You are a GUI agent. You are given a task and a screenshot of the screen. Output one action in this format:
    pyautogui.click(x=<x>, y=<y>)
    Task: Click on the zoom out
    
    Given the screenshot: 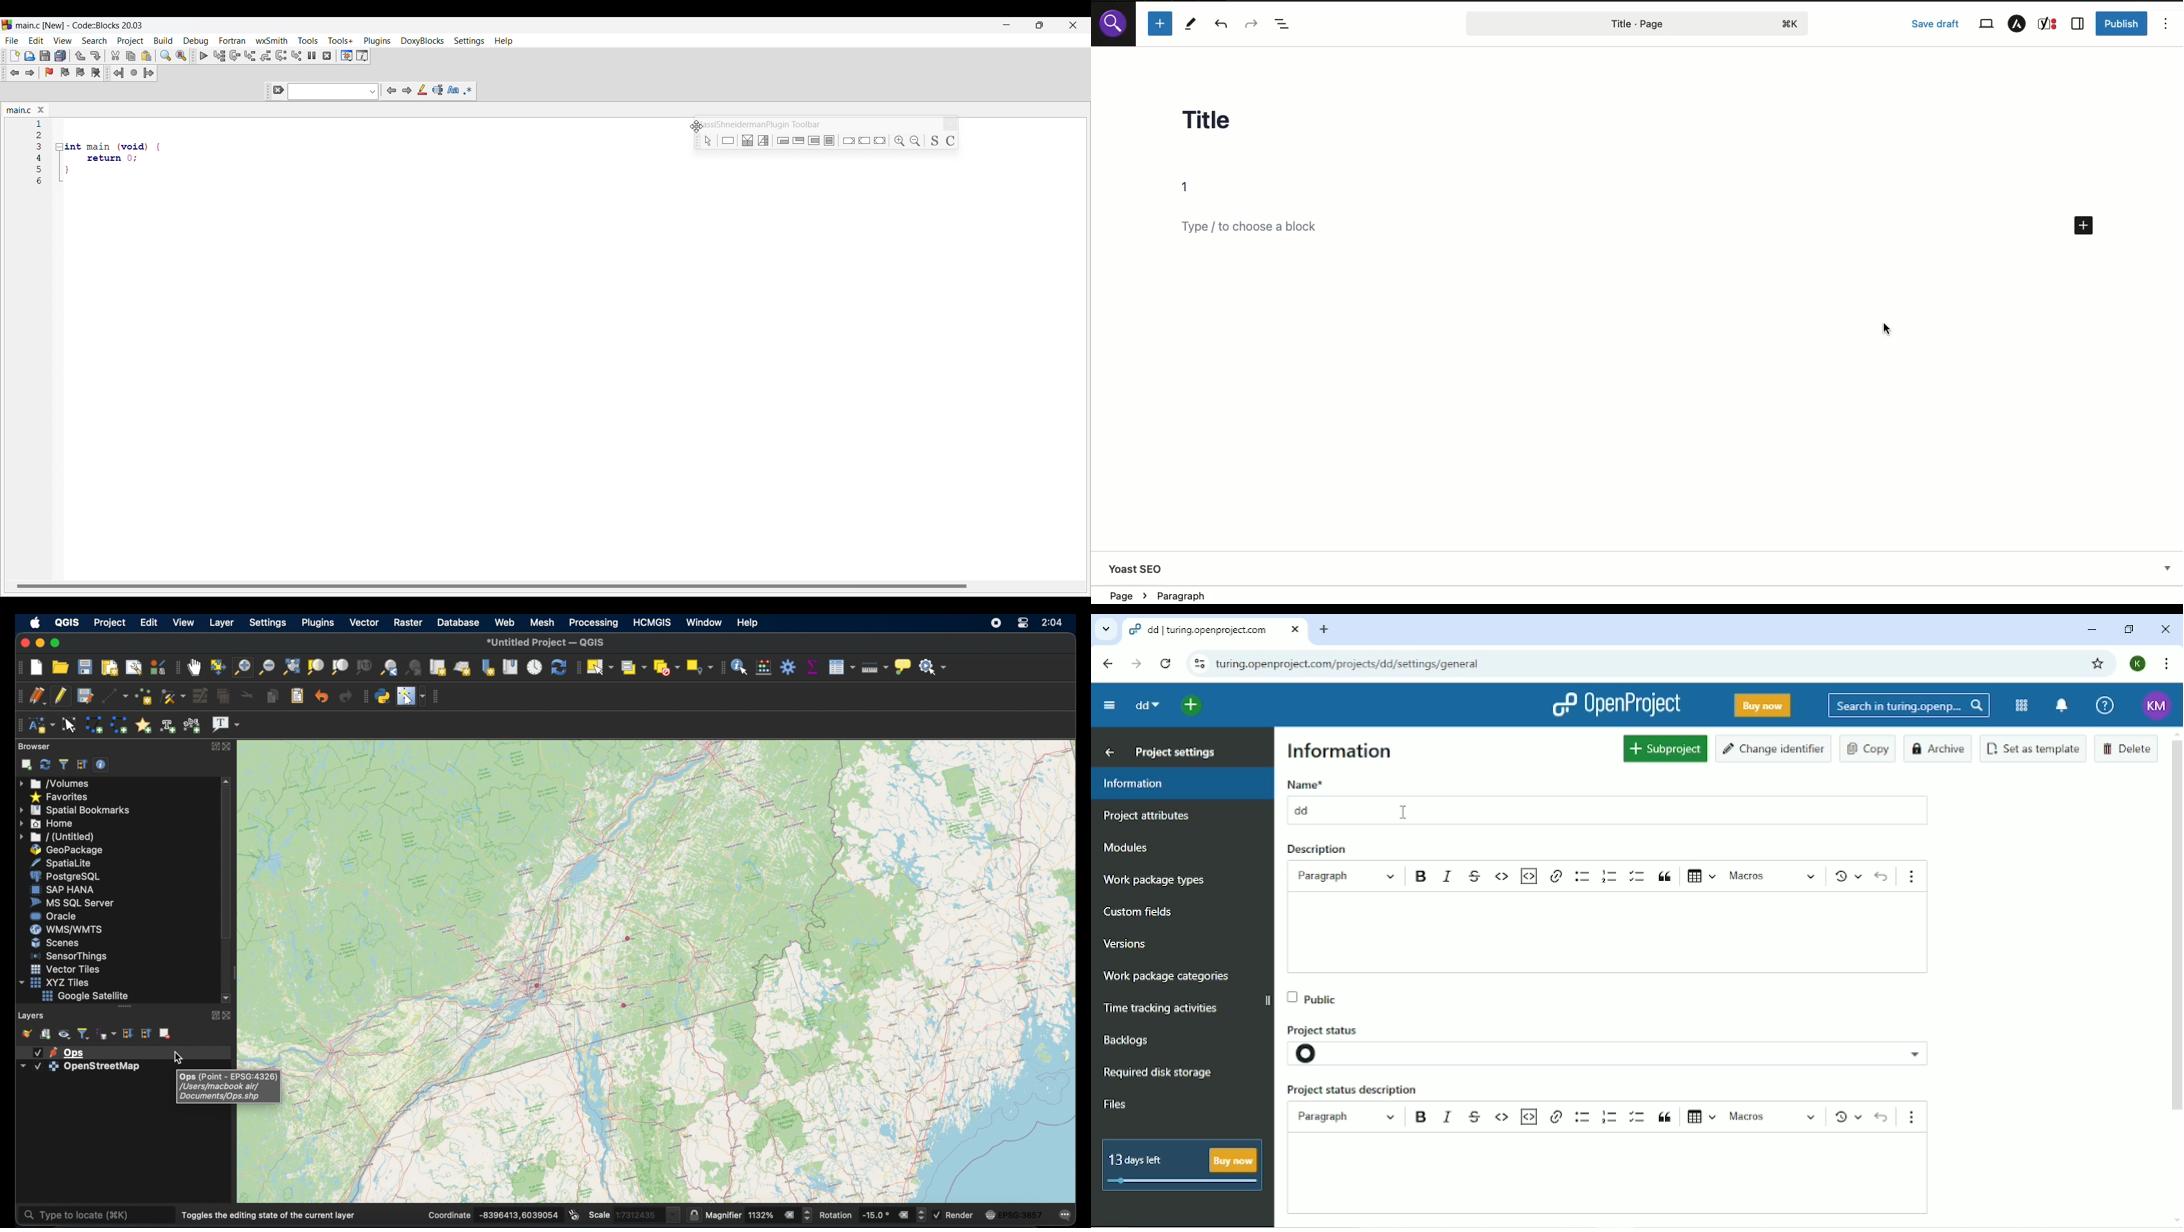 What is the action you would take?
    pyautogui.click(x=265, y=668)
    